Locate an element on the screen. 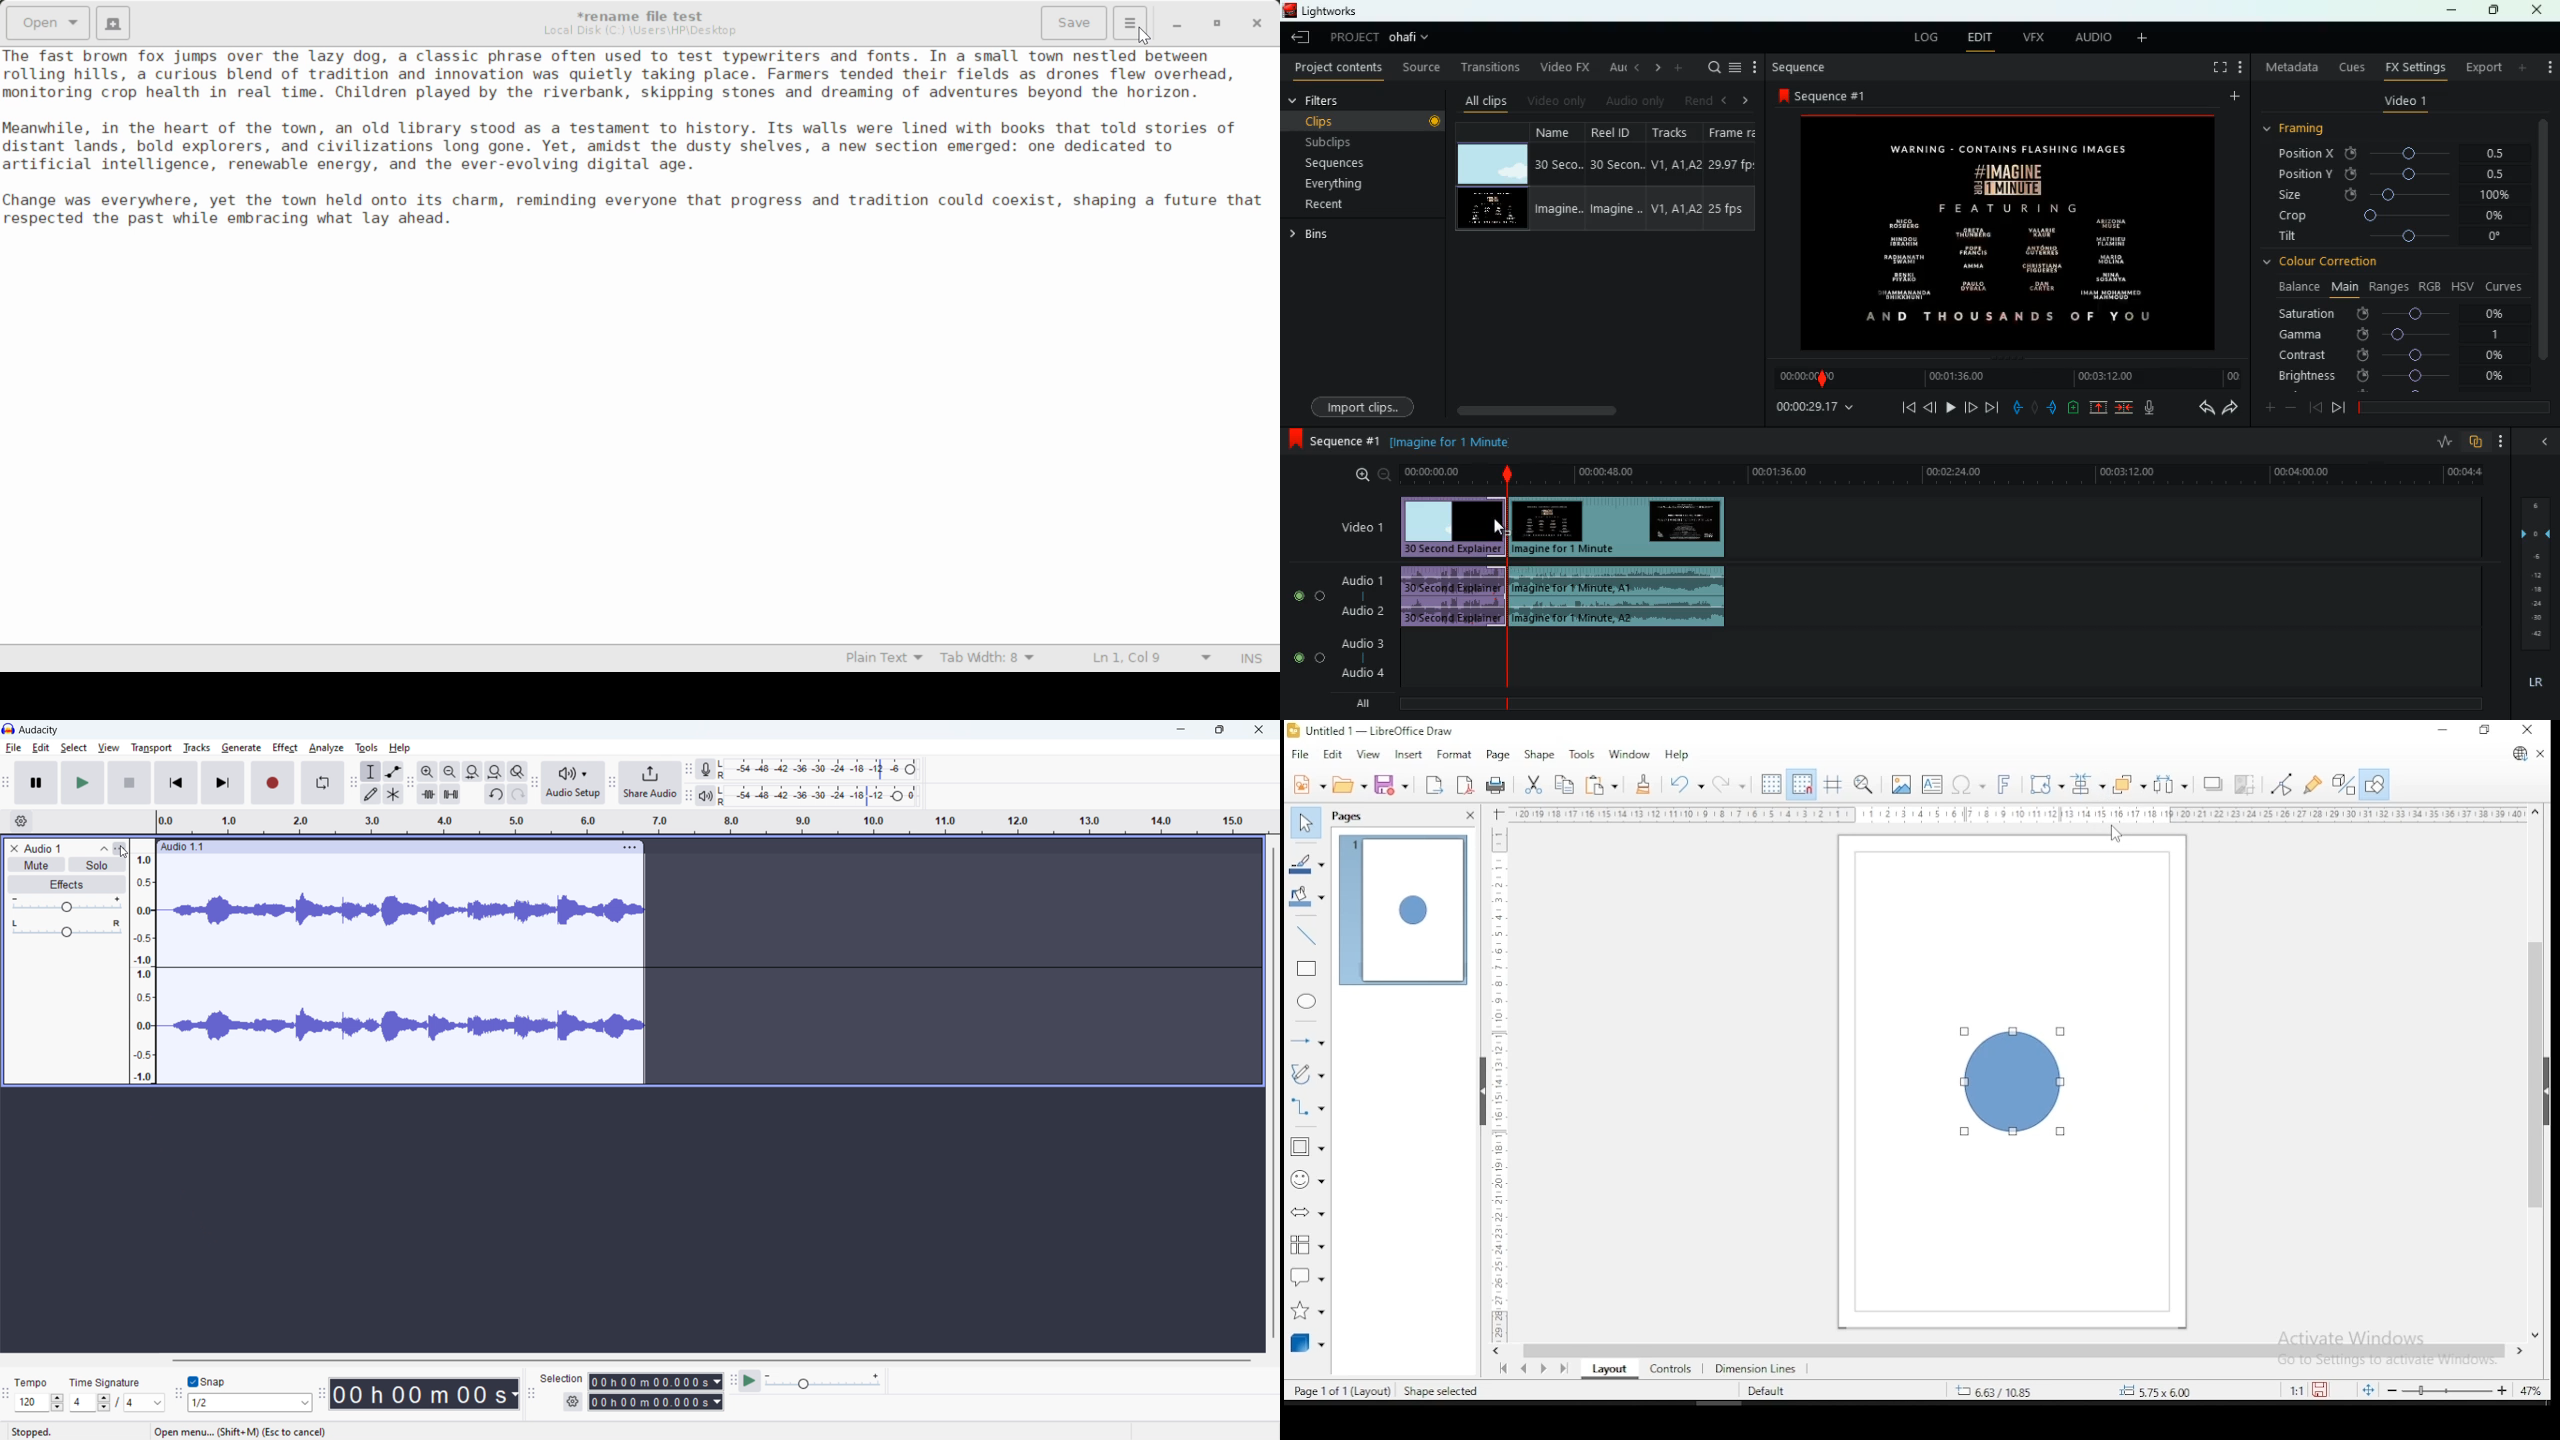 Image resolution: width=2576 pixels, height=1456 pixels. sequence is located at coordinates (1801, 67).